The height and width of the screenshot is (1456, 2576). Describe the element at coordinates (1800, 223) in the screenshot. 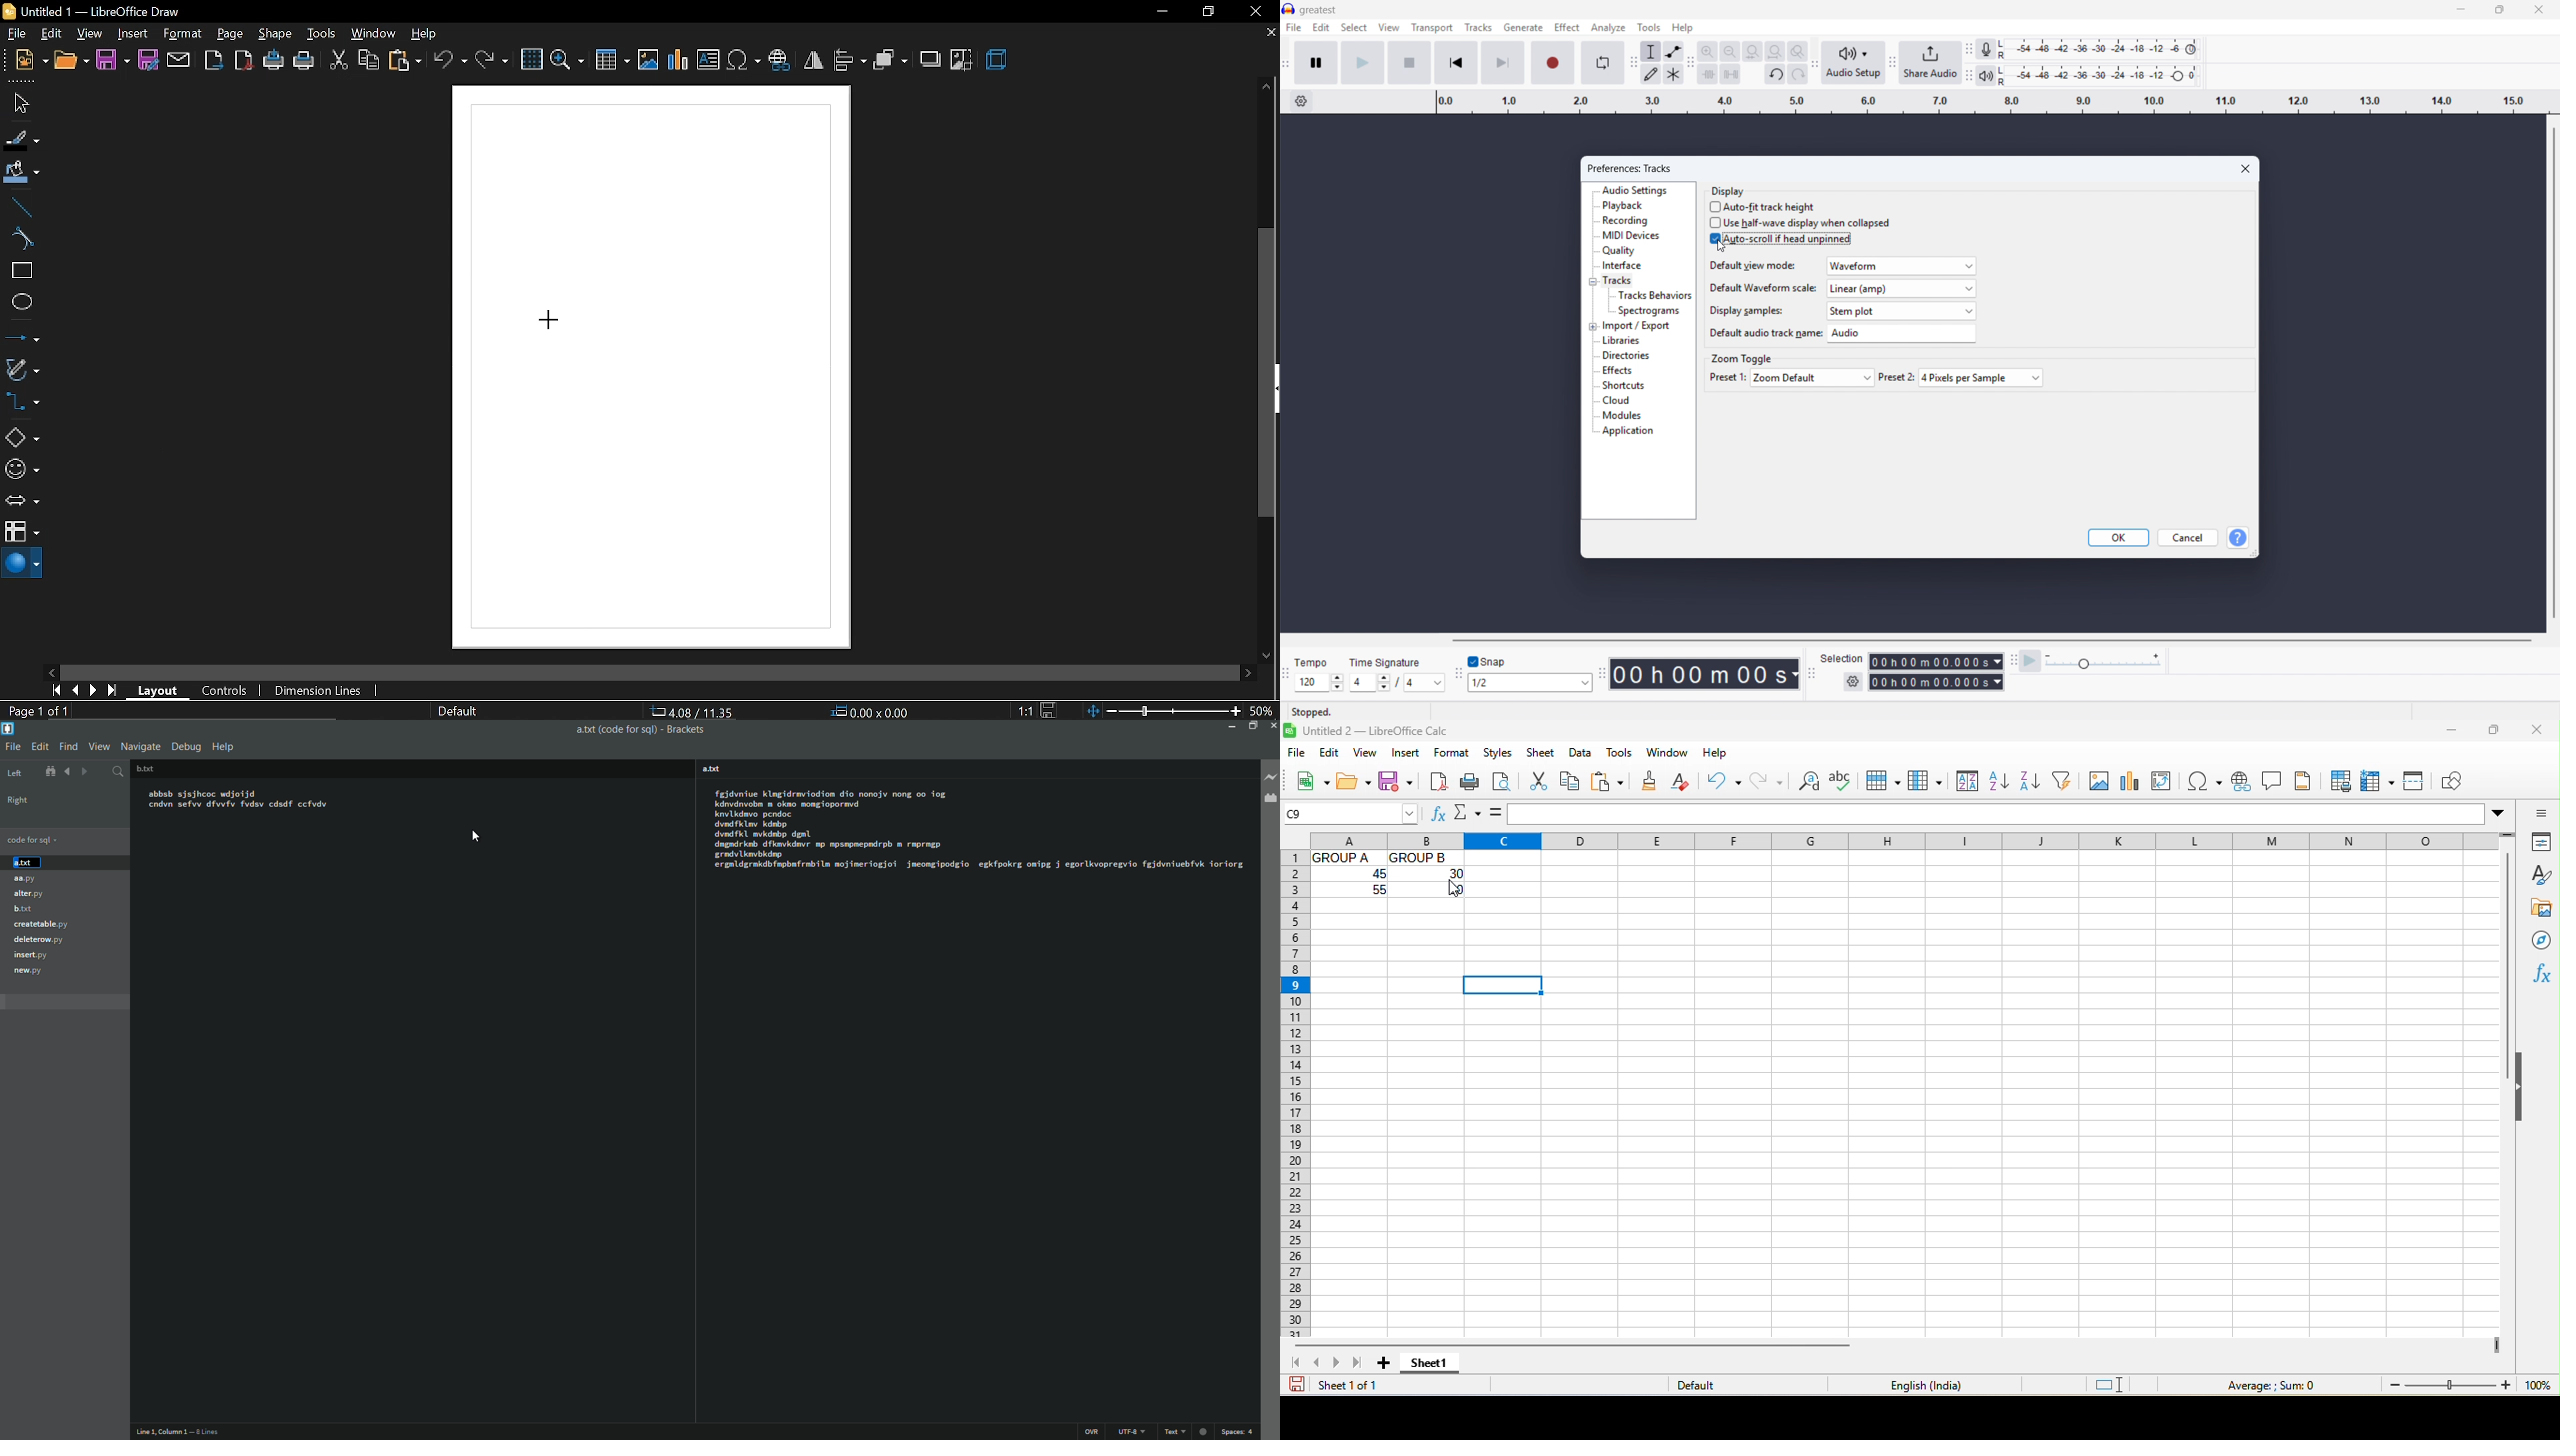

I see `Use half wave display when collapsed ` at that location.